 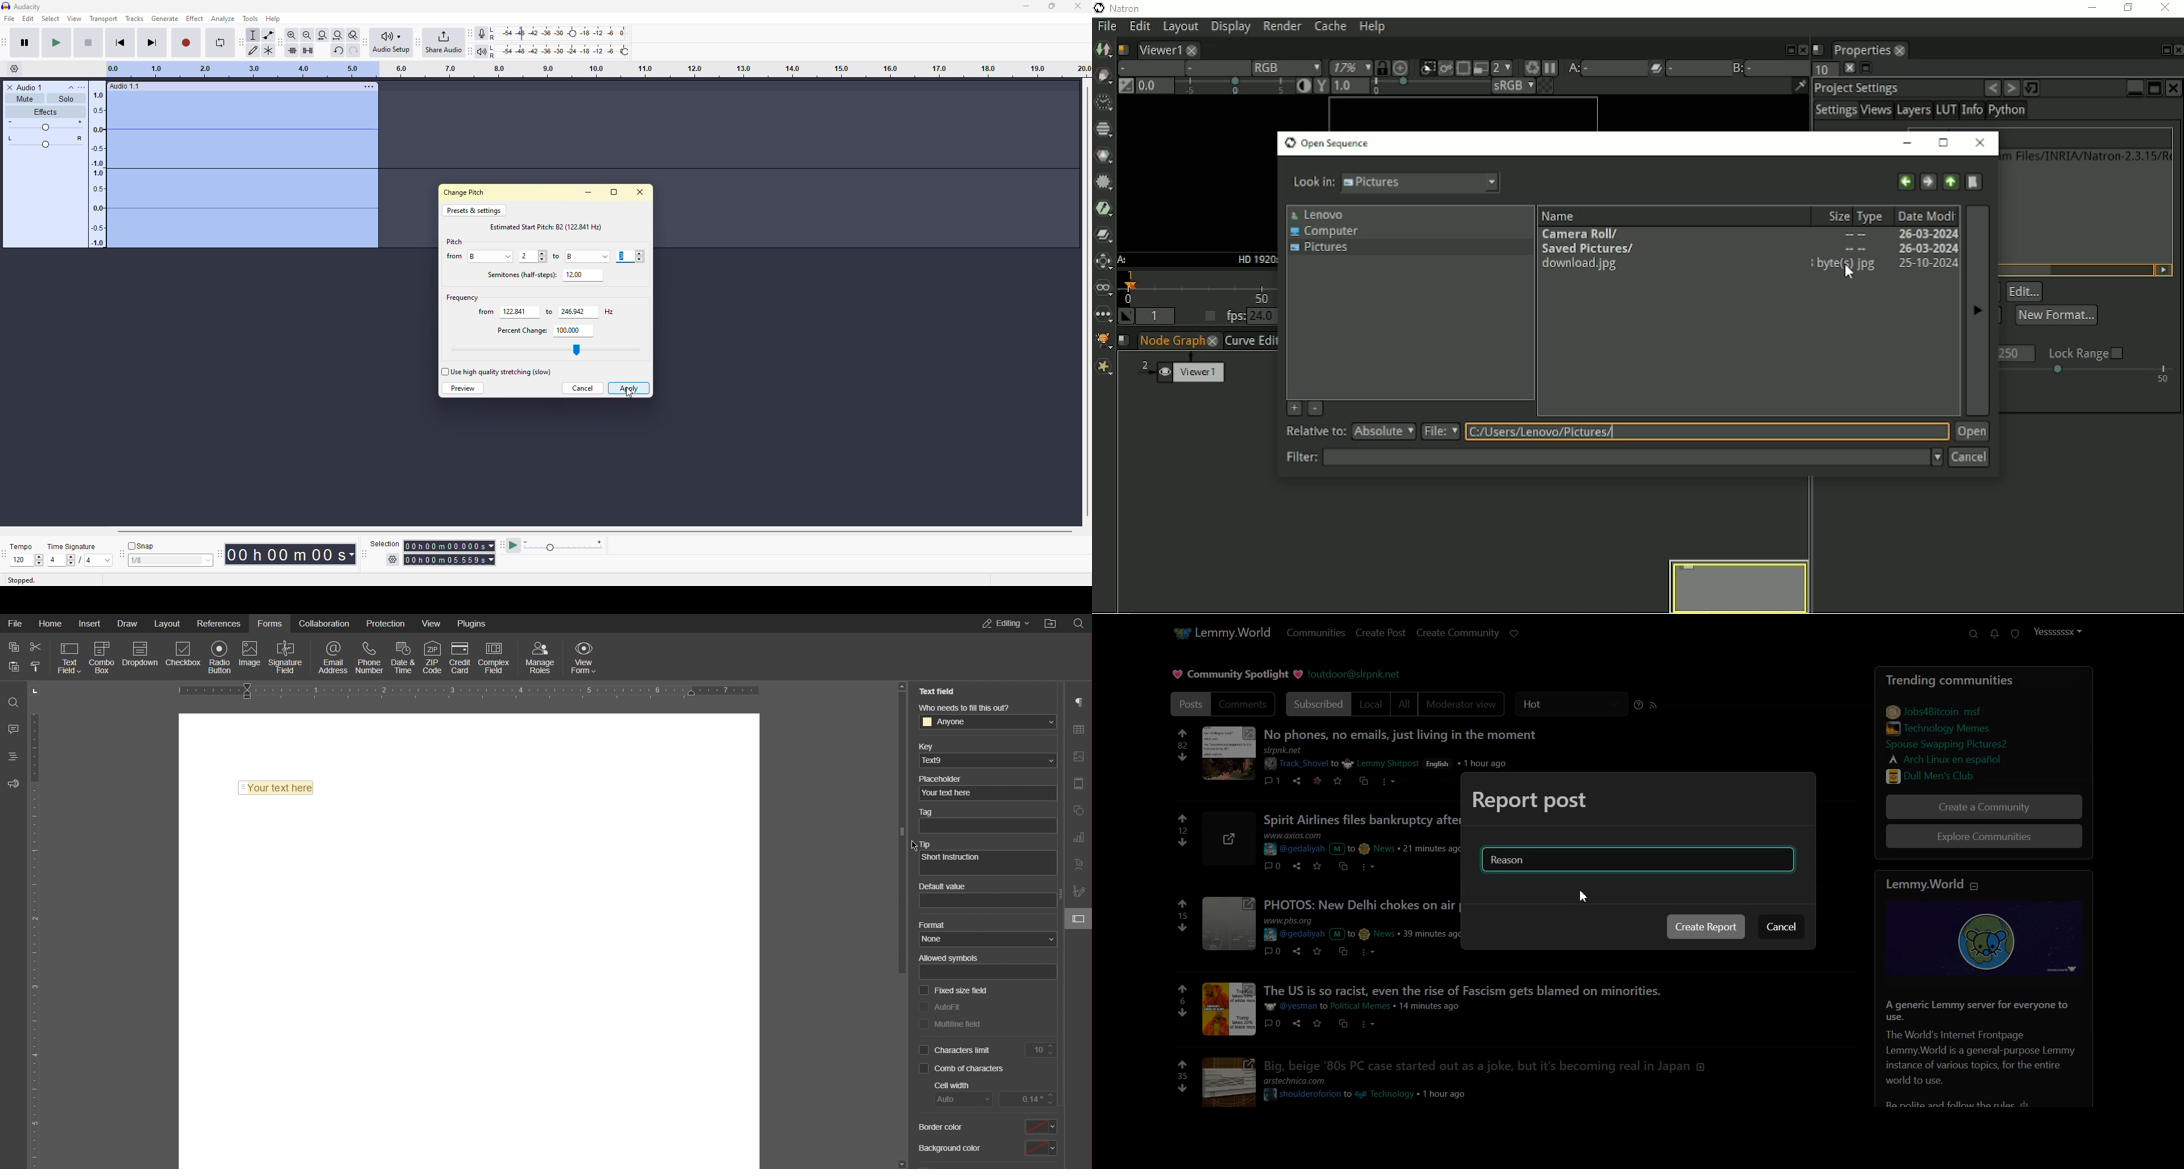 What do you see at coordinates (1588, 247) in the screenshot?
I see `Saved Pictures/` at bounding box center [1588, 247].